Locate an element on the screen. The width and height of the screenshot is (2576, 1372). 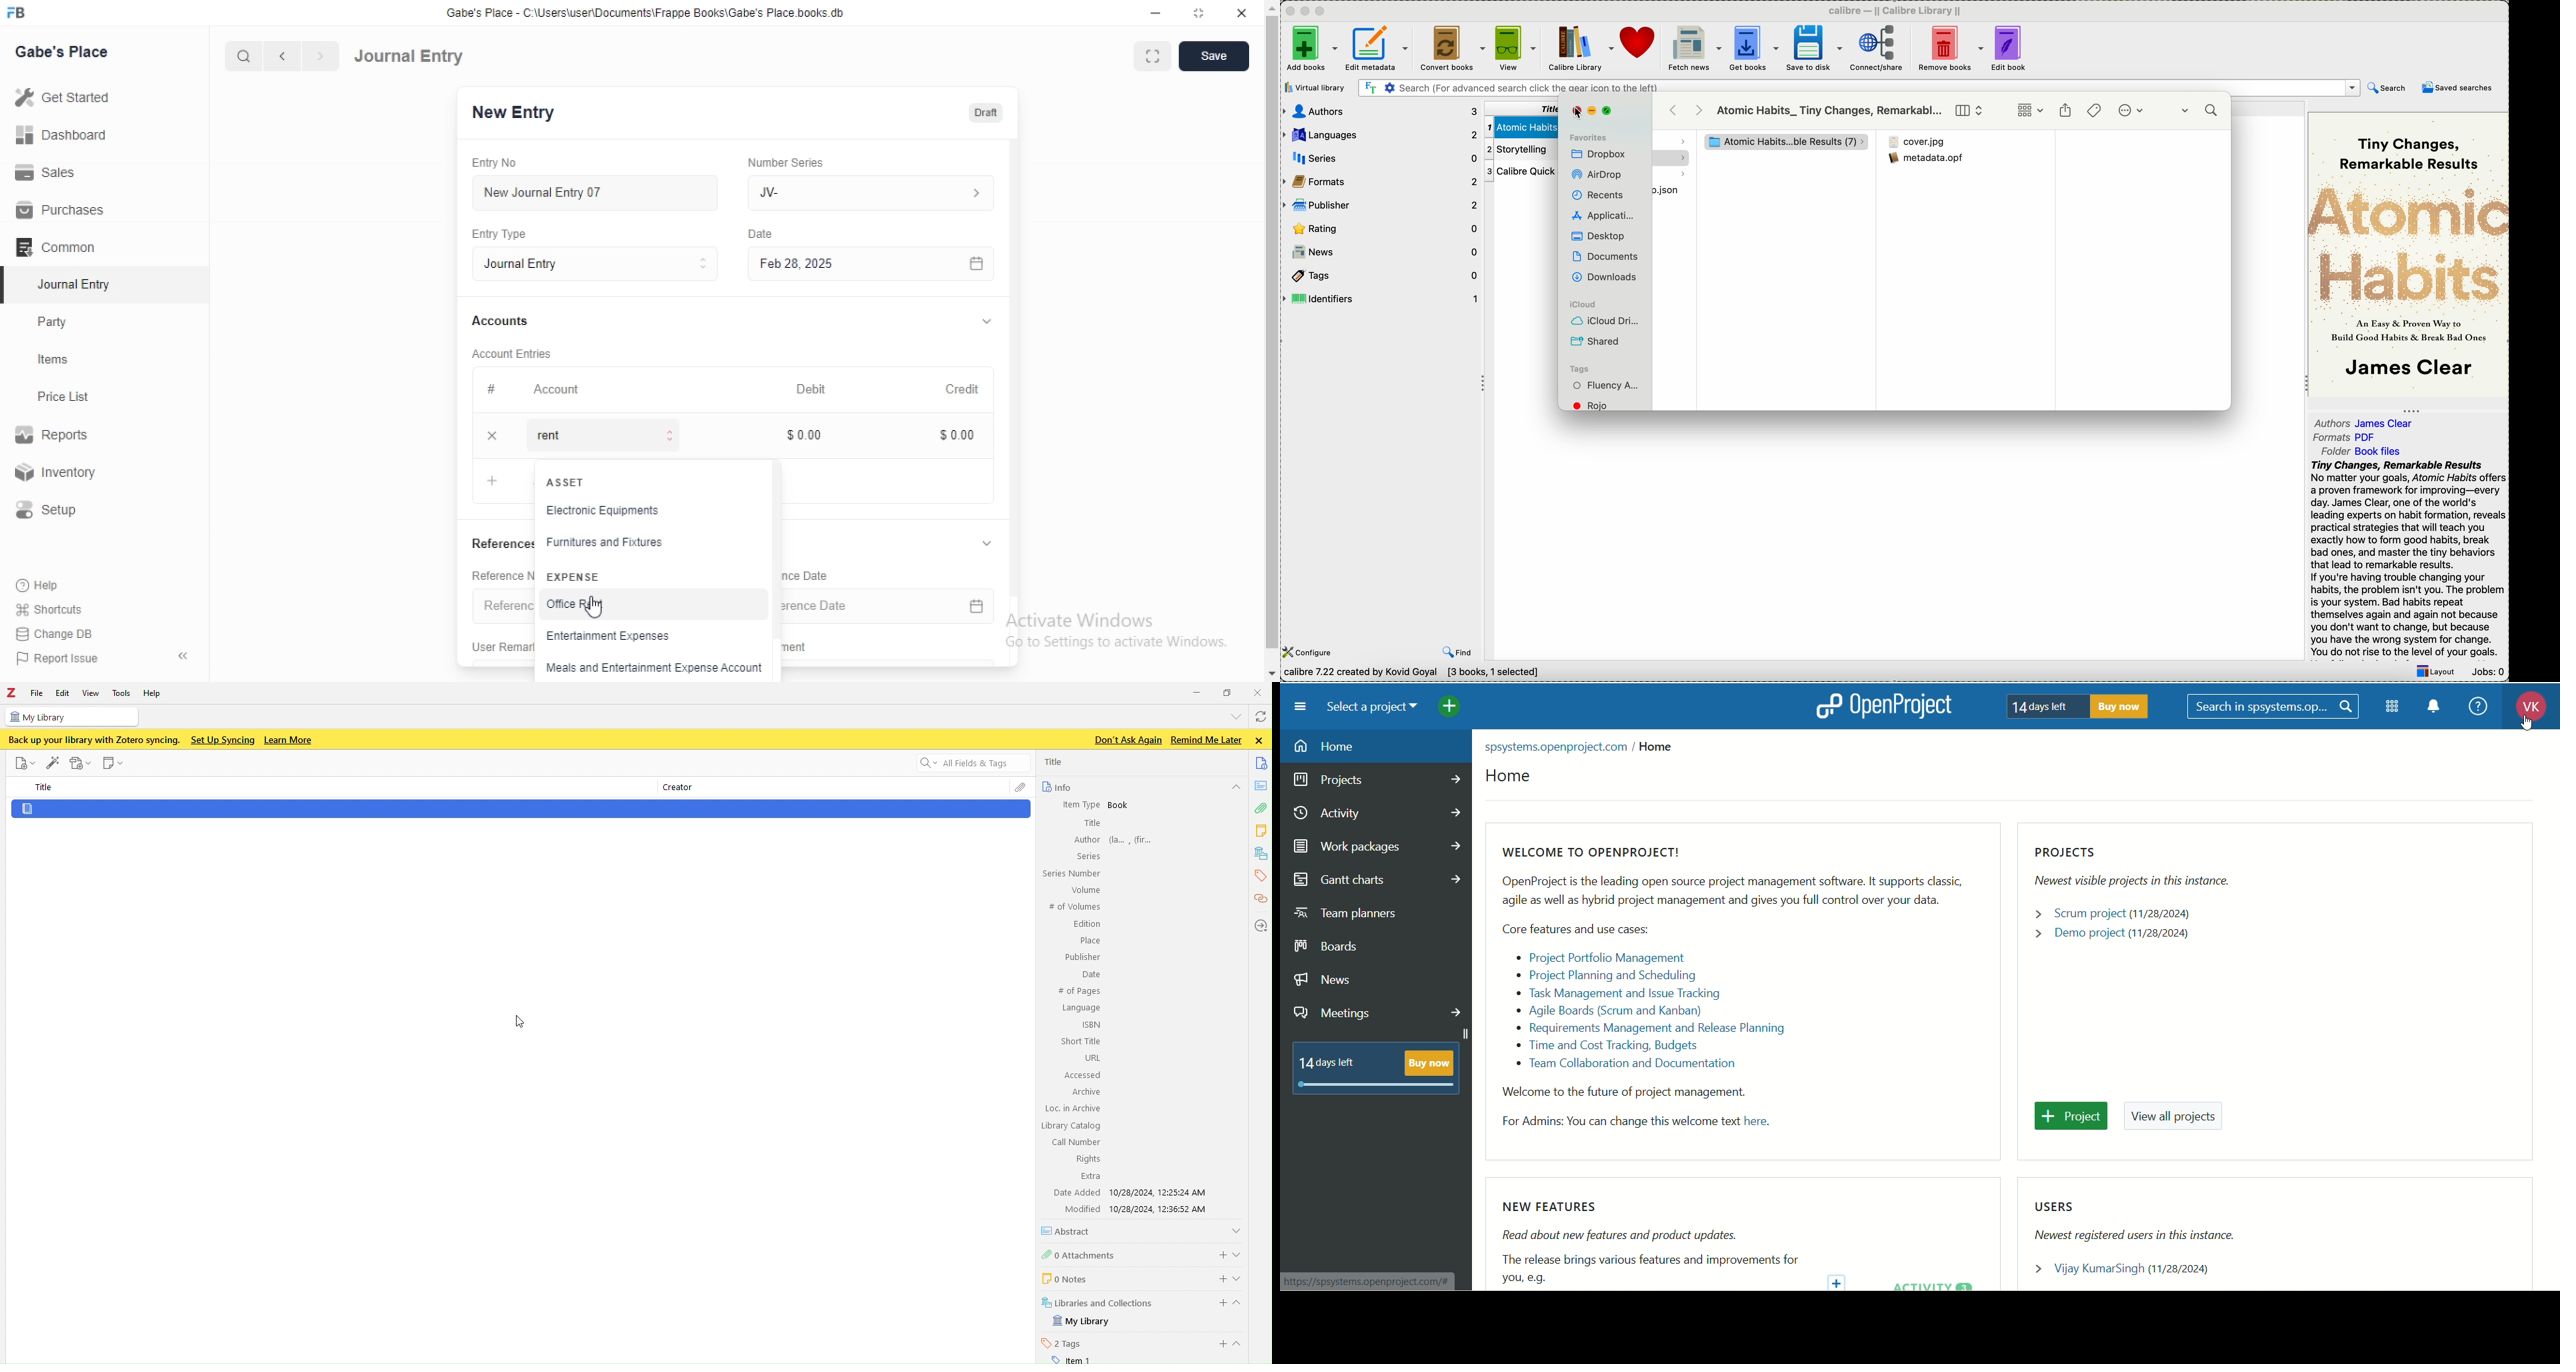
save is located at coordinates (1215, 58).